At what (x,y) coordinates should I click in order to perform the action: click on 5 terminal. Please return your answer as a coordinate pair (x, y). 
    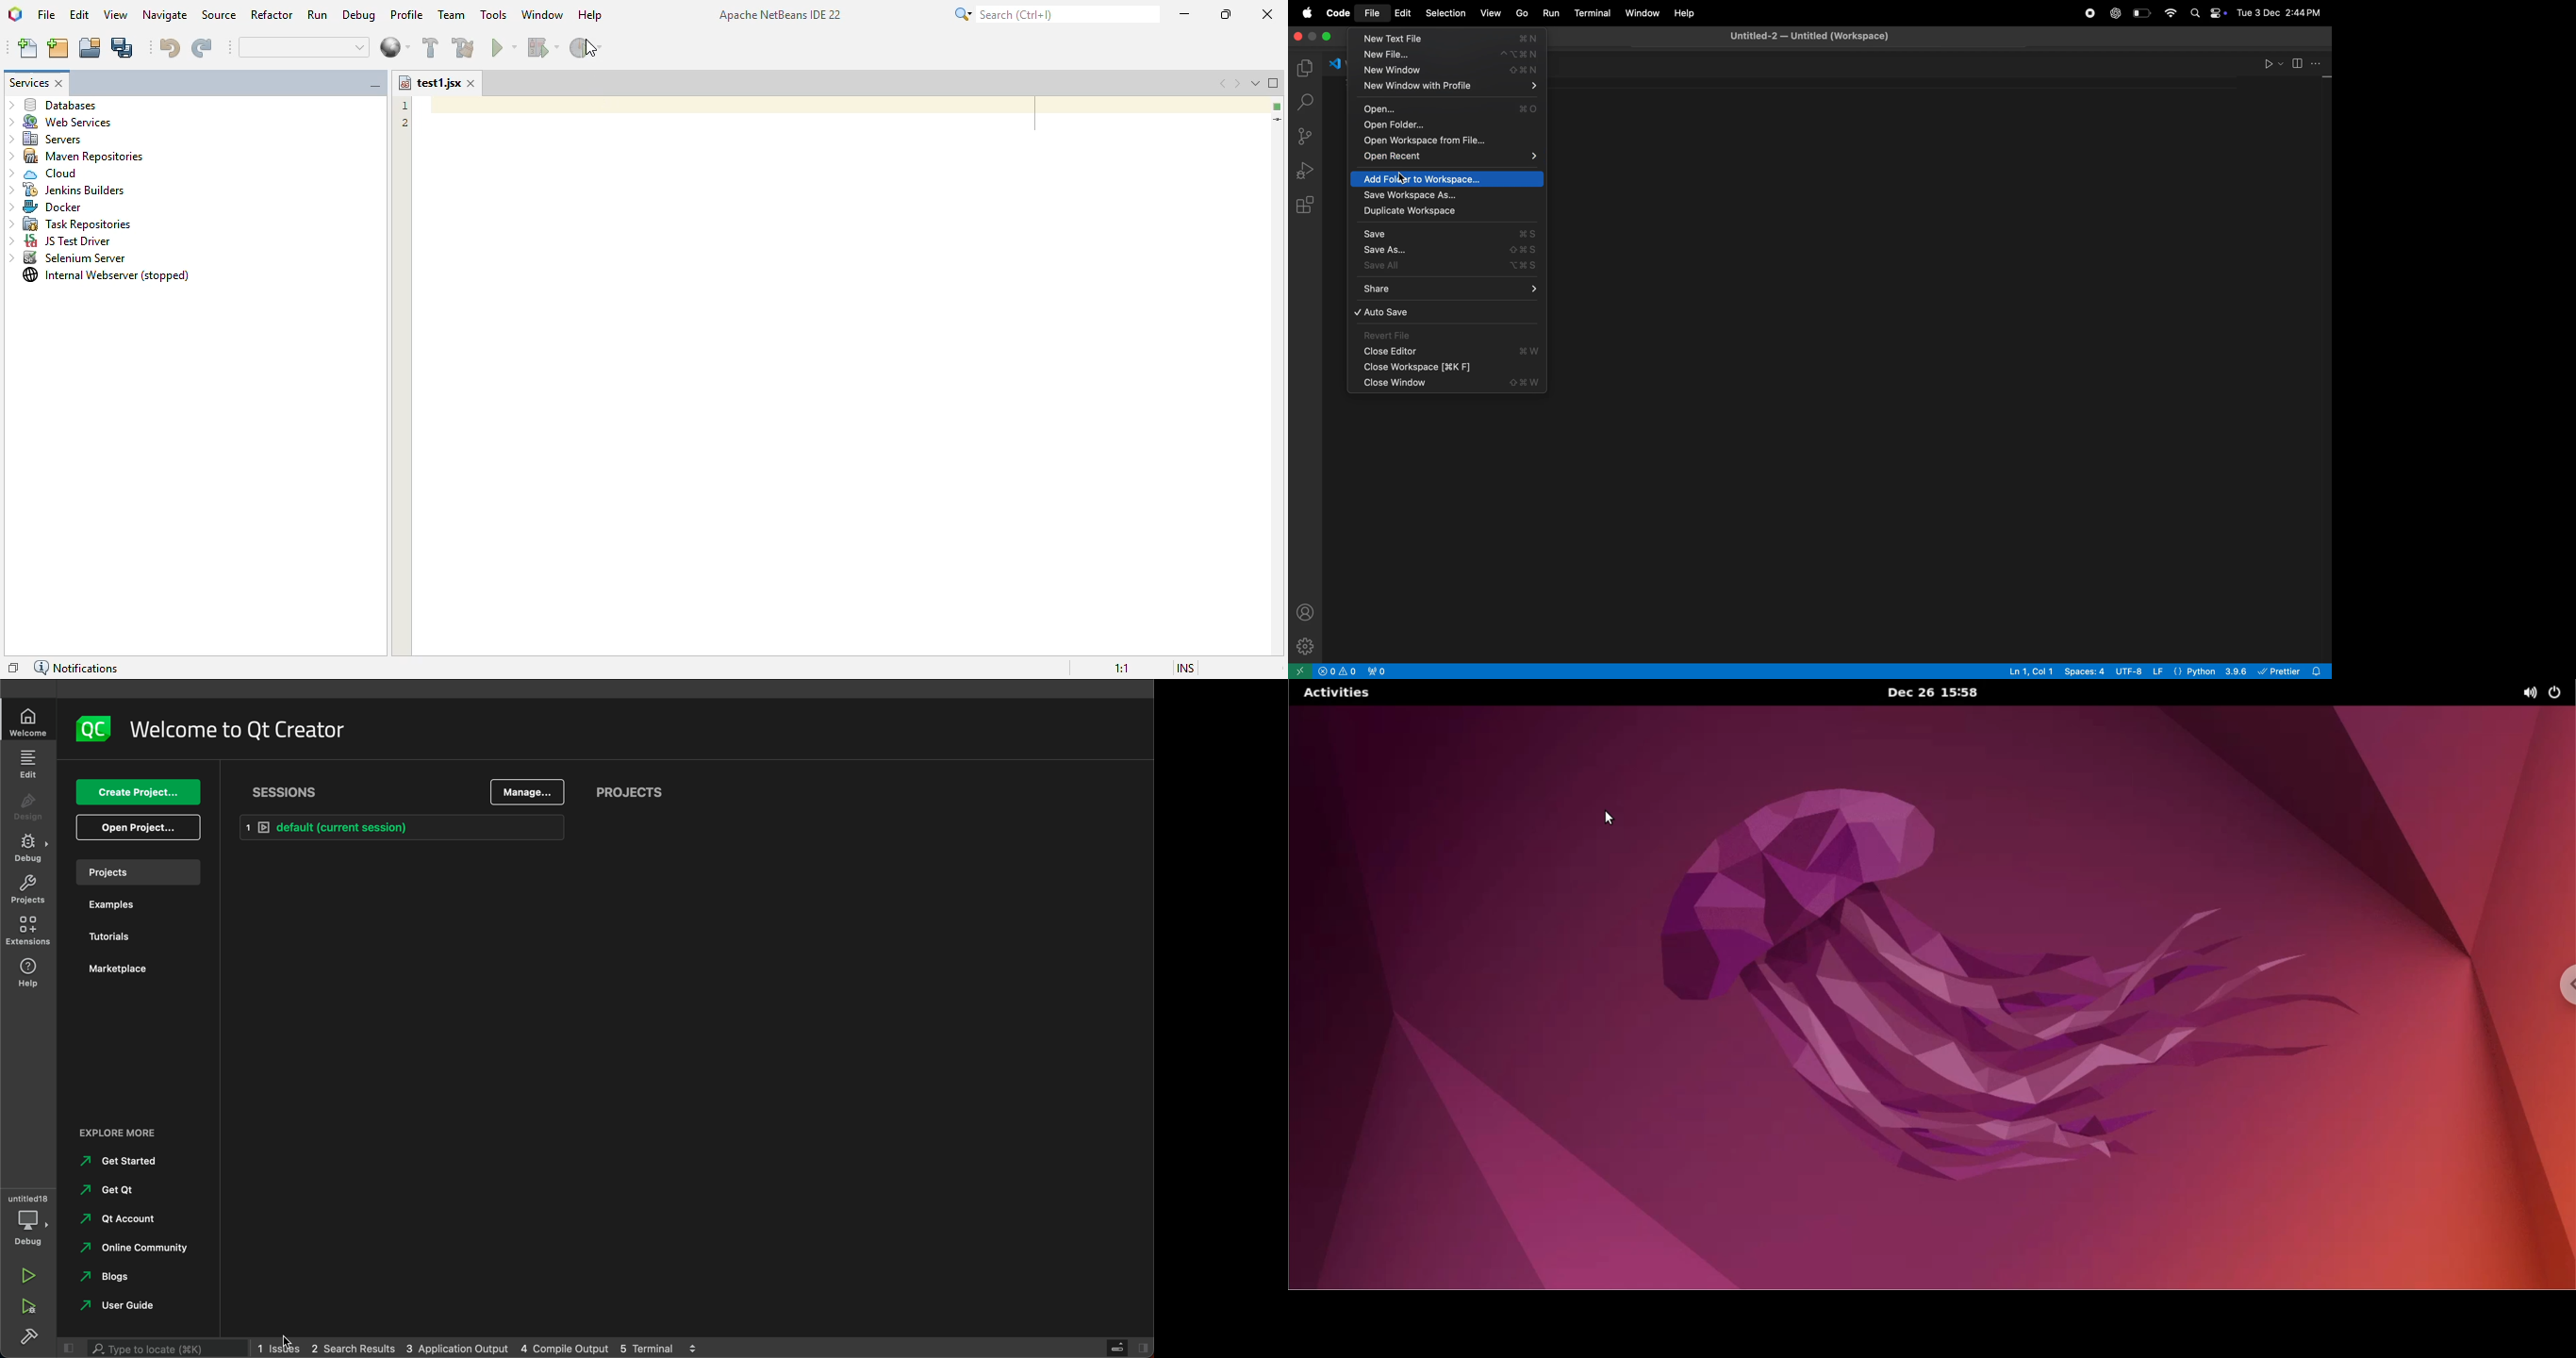
    Looking at the image, I should click on (659, 1347).